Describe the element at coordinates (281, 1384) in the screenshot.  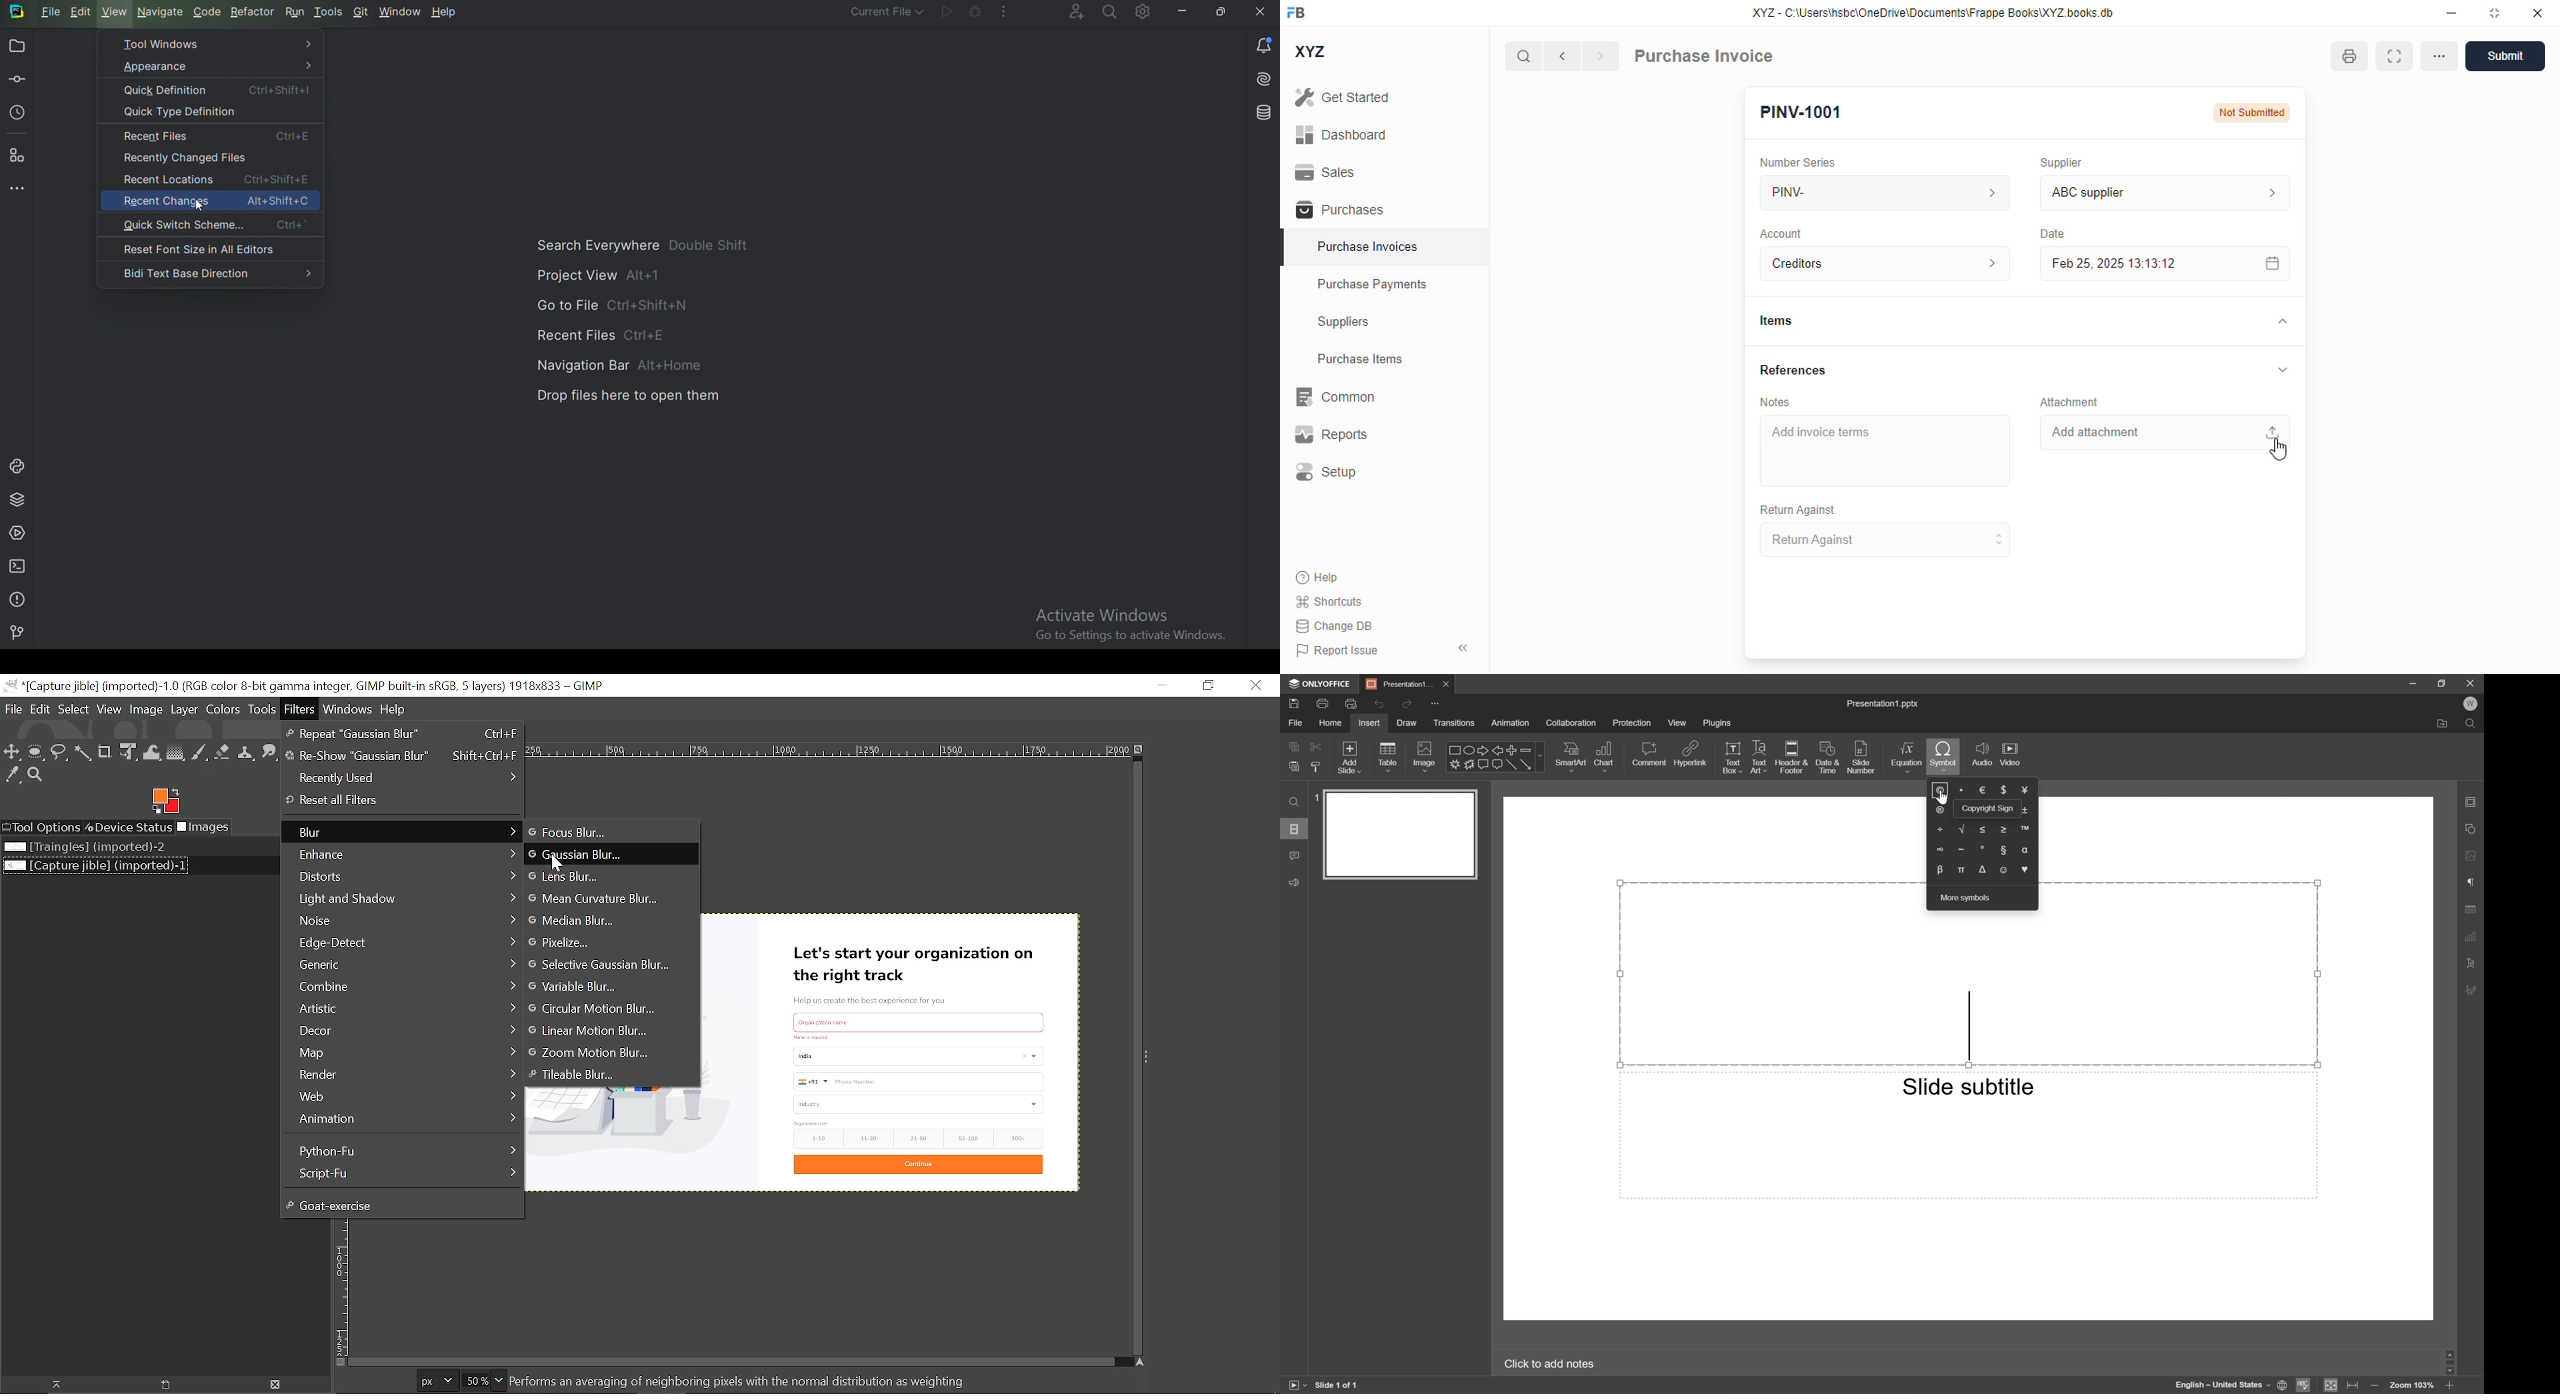
I see `Delet image` at that location.